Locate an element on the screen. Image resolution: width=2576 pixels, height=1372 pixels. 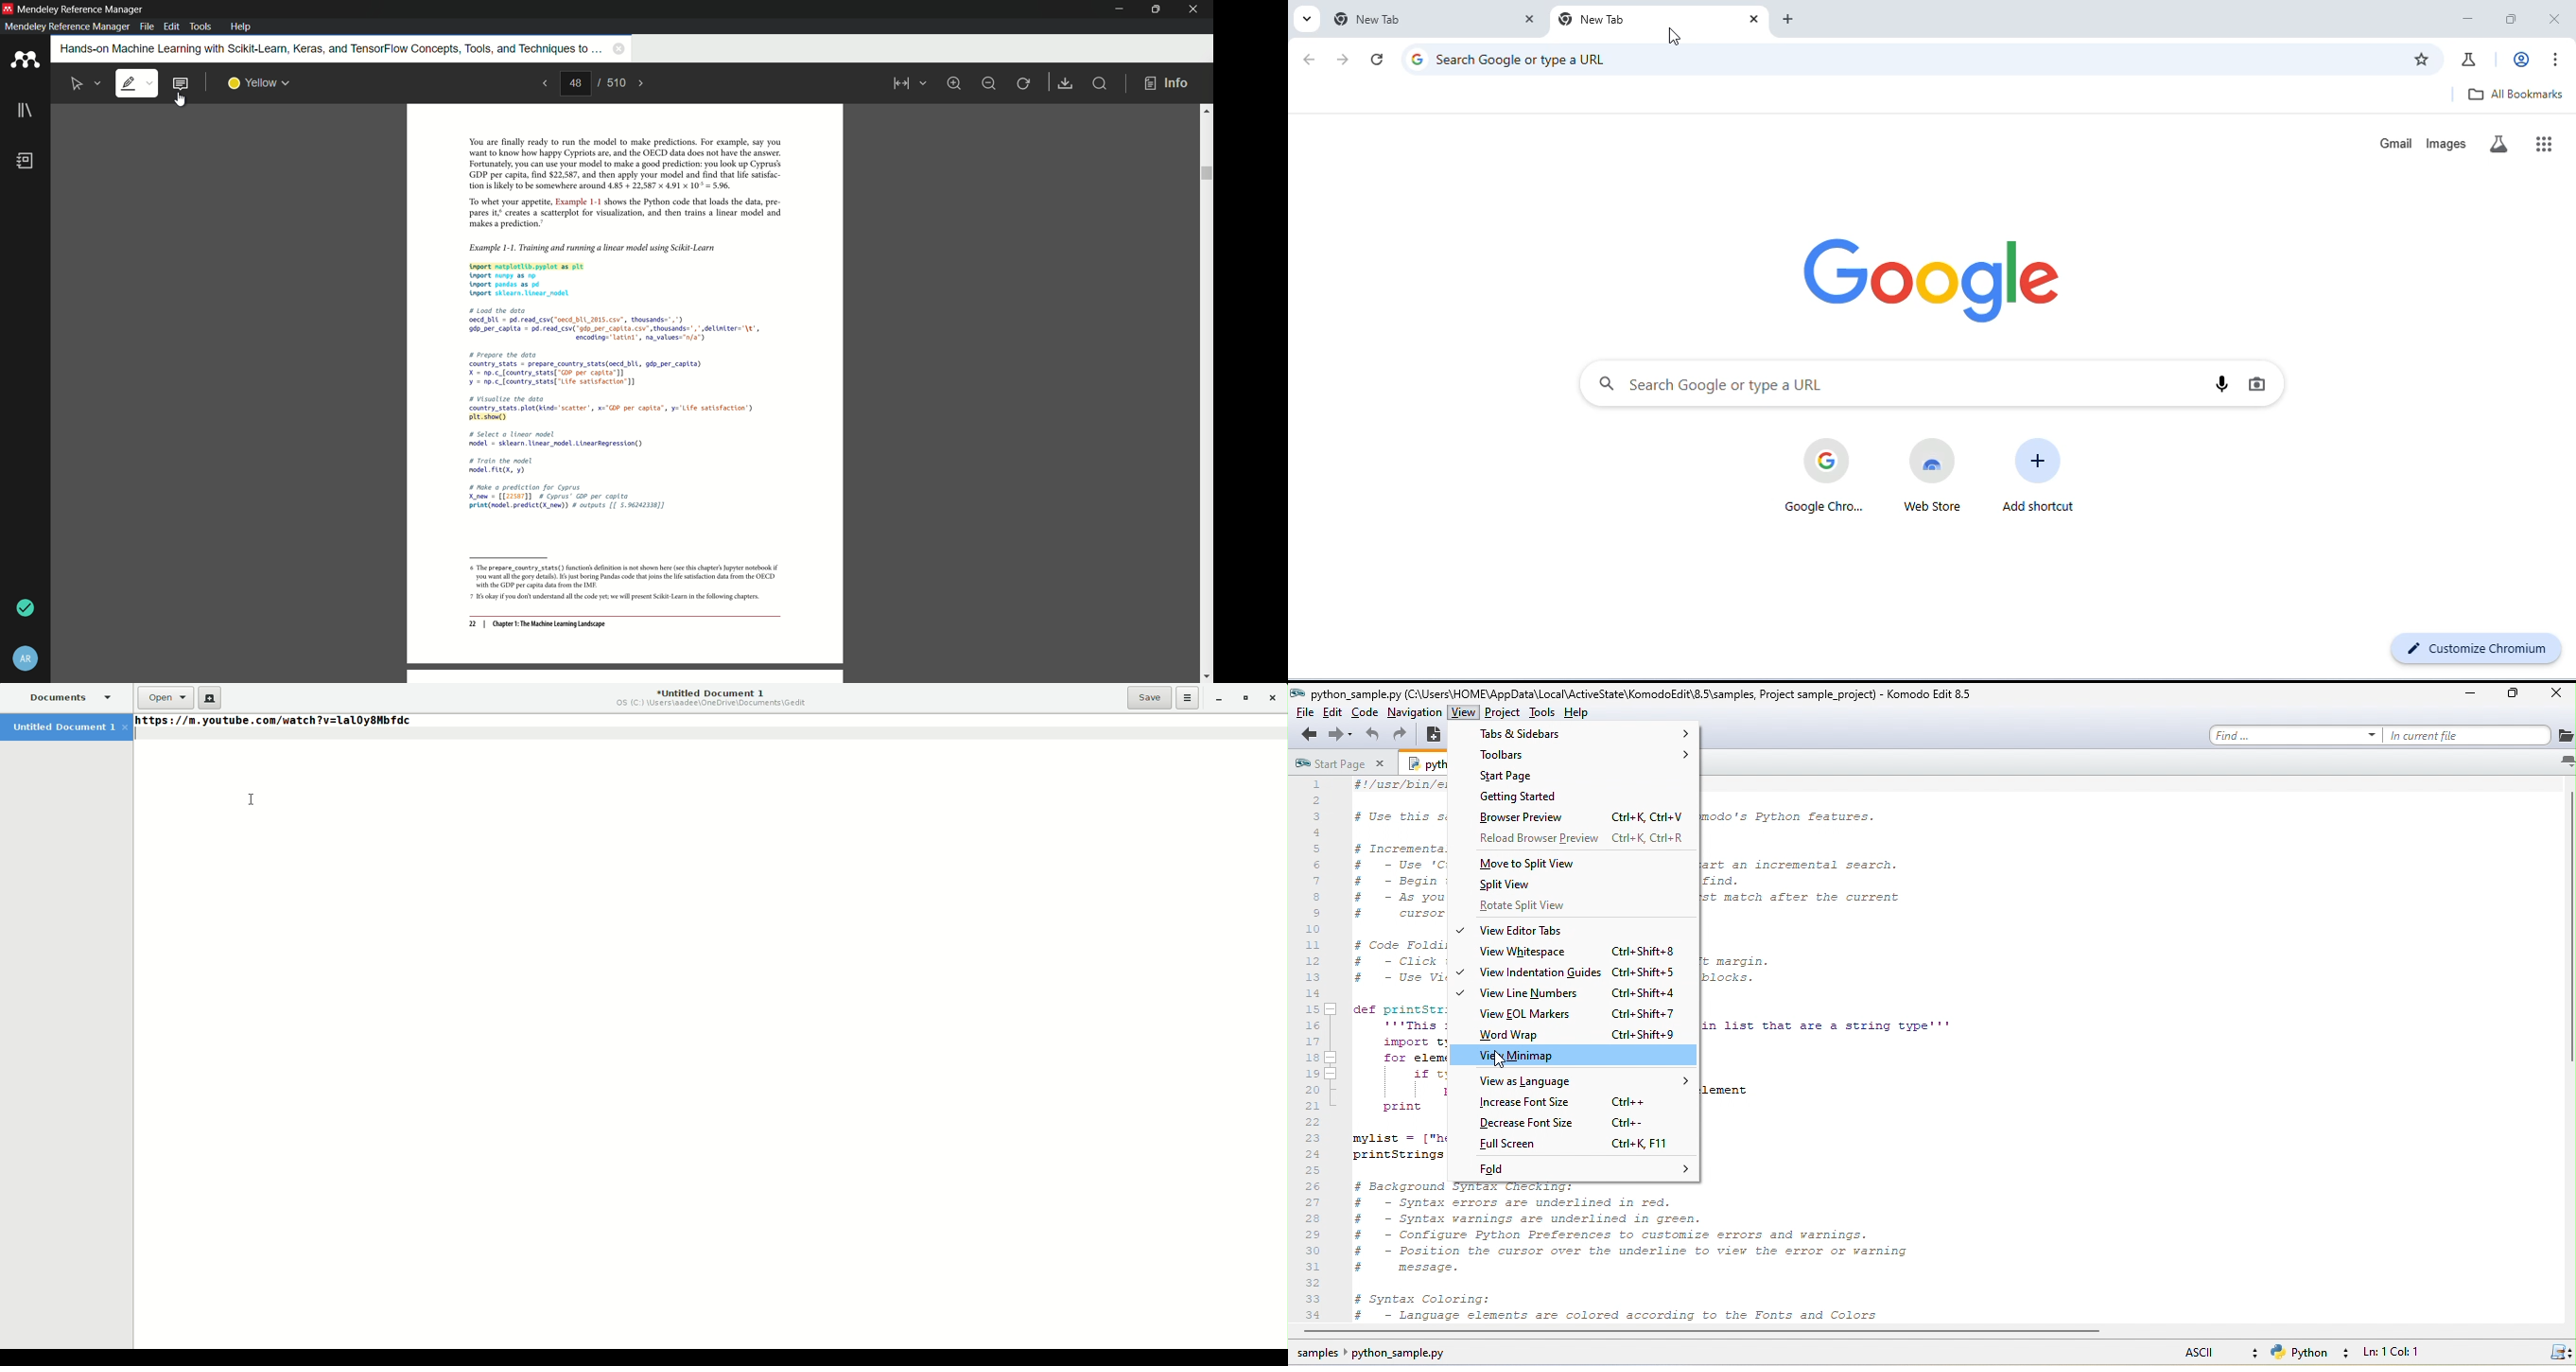
close tab is located at coordinates (1752, 19).